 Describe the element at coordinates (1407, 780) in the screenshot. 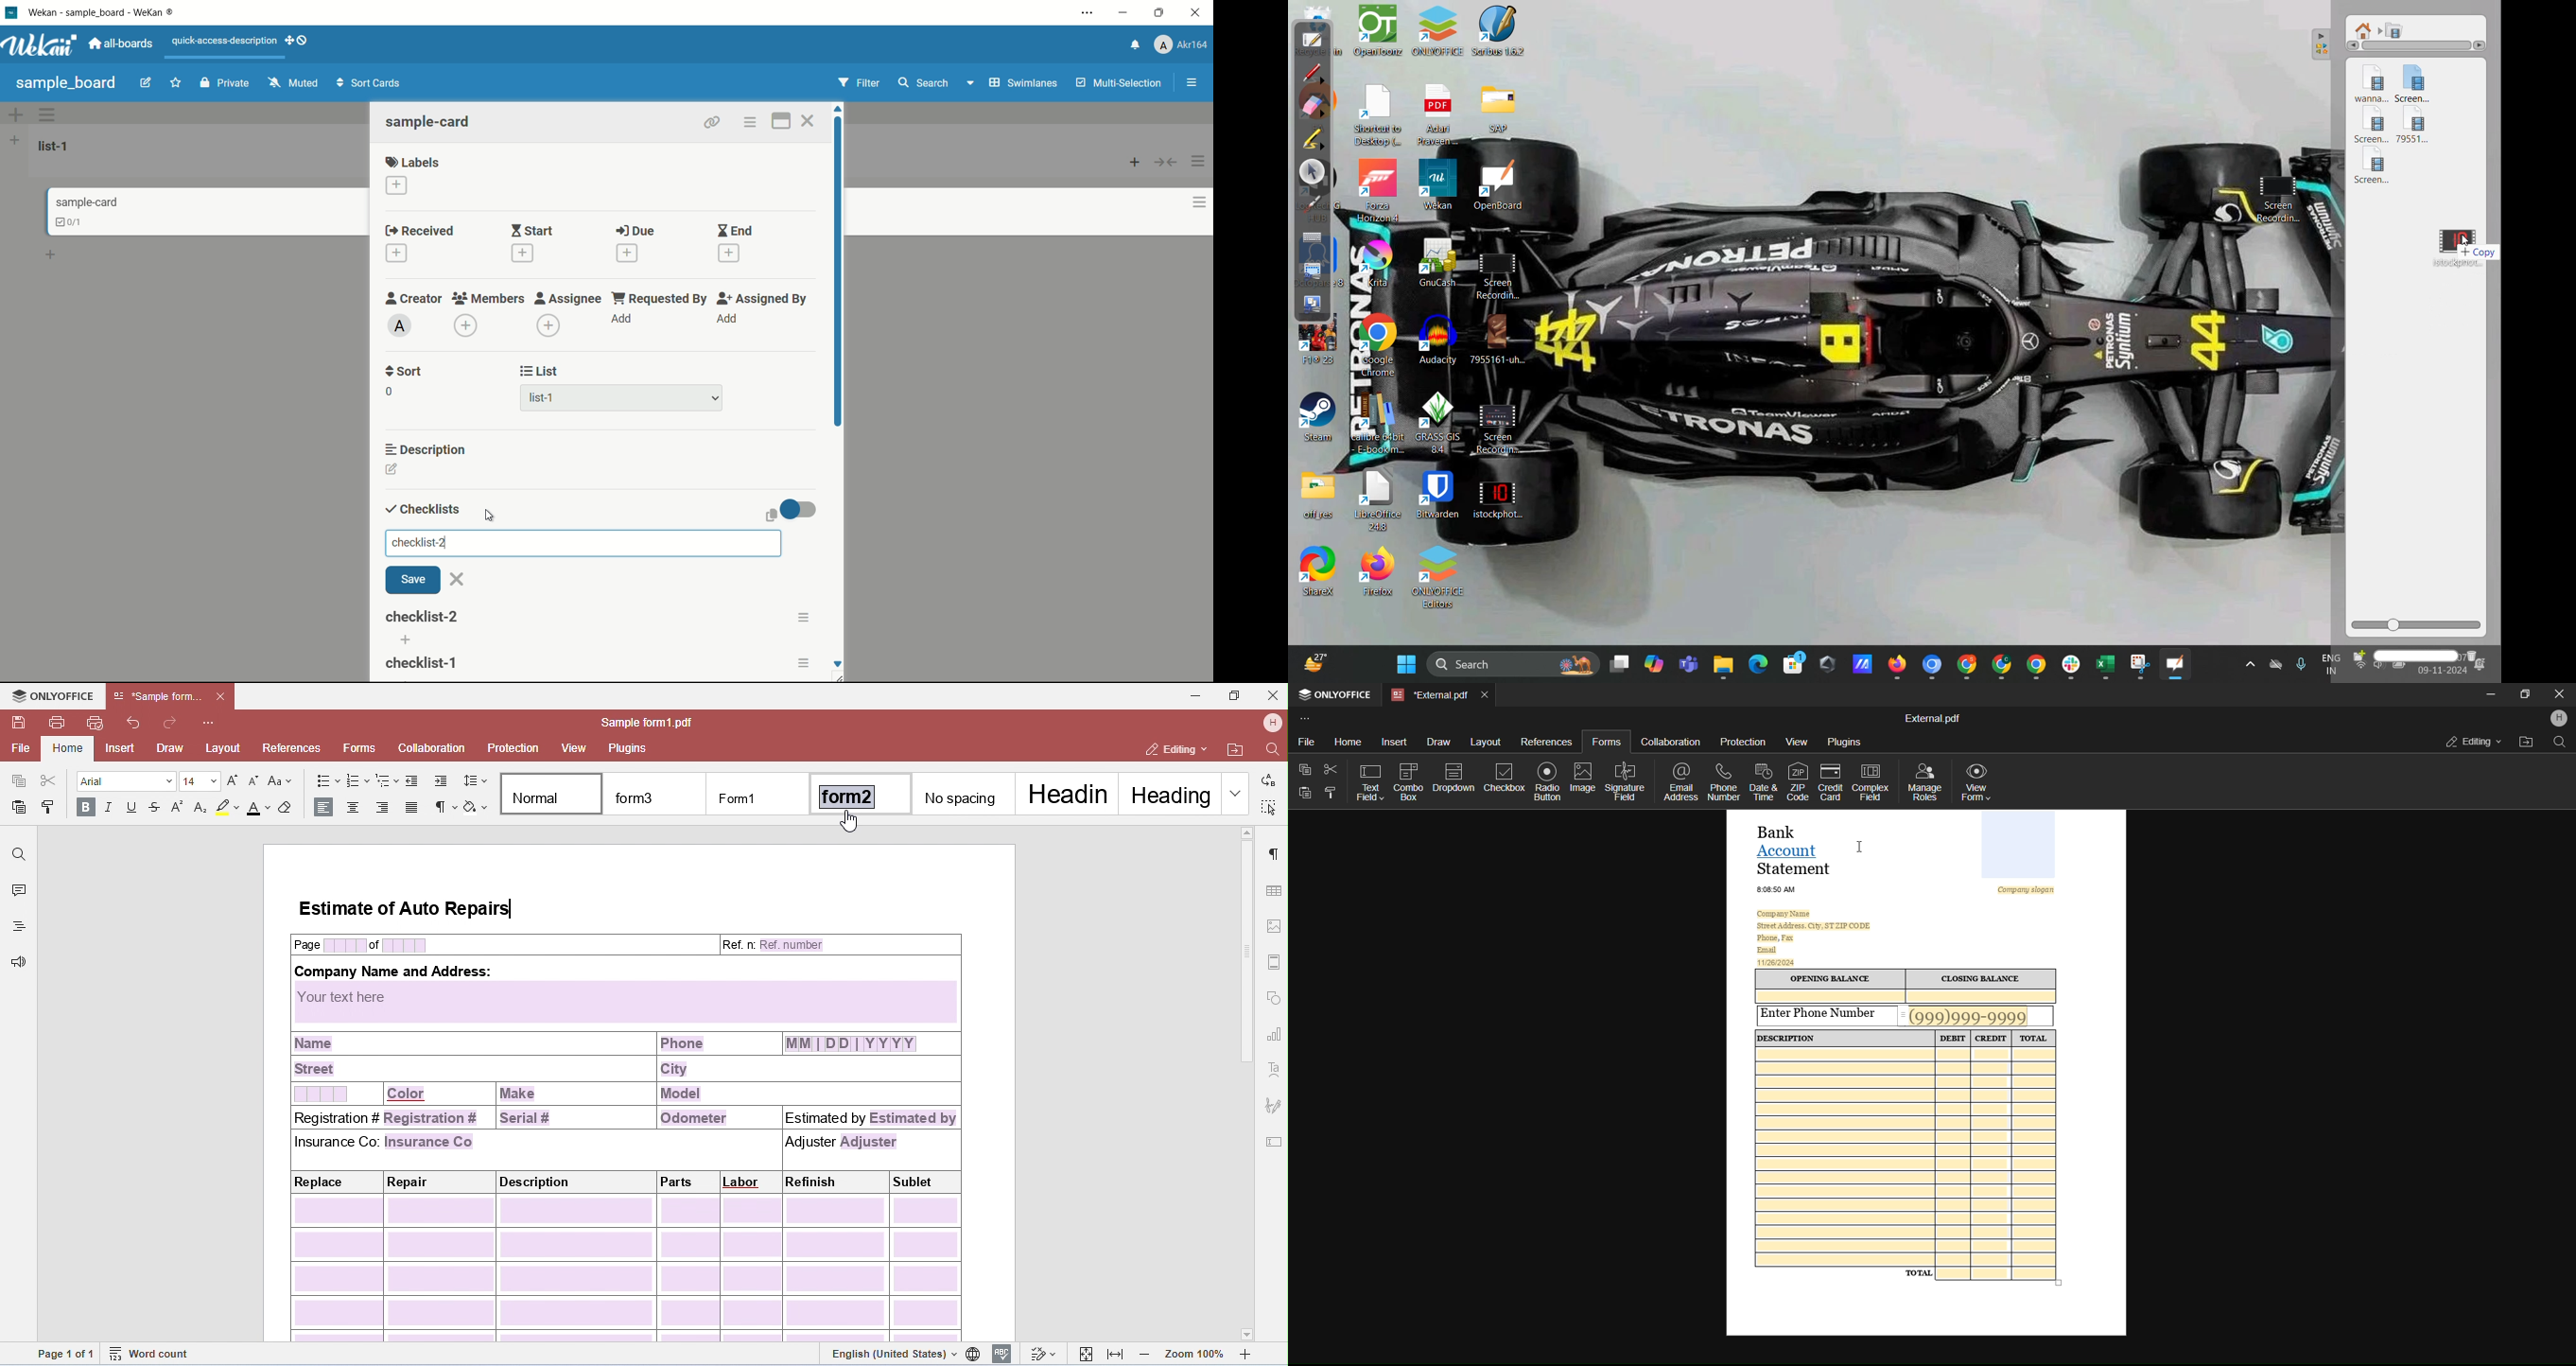

I see `combo box` at that location.